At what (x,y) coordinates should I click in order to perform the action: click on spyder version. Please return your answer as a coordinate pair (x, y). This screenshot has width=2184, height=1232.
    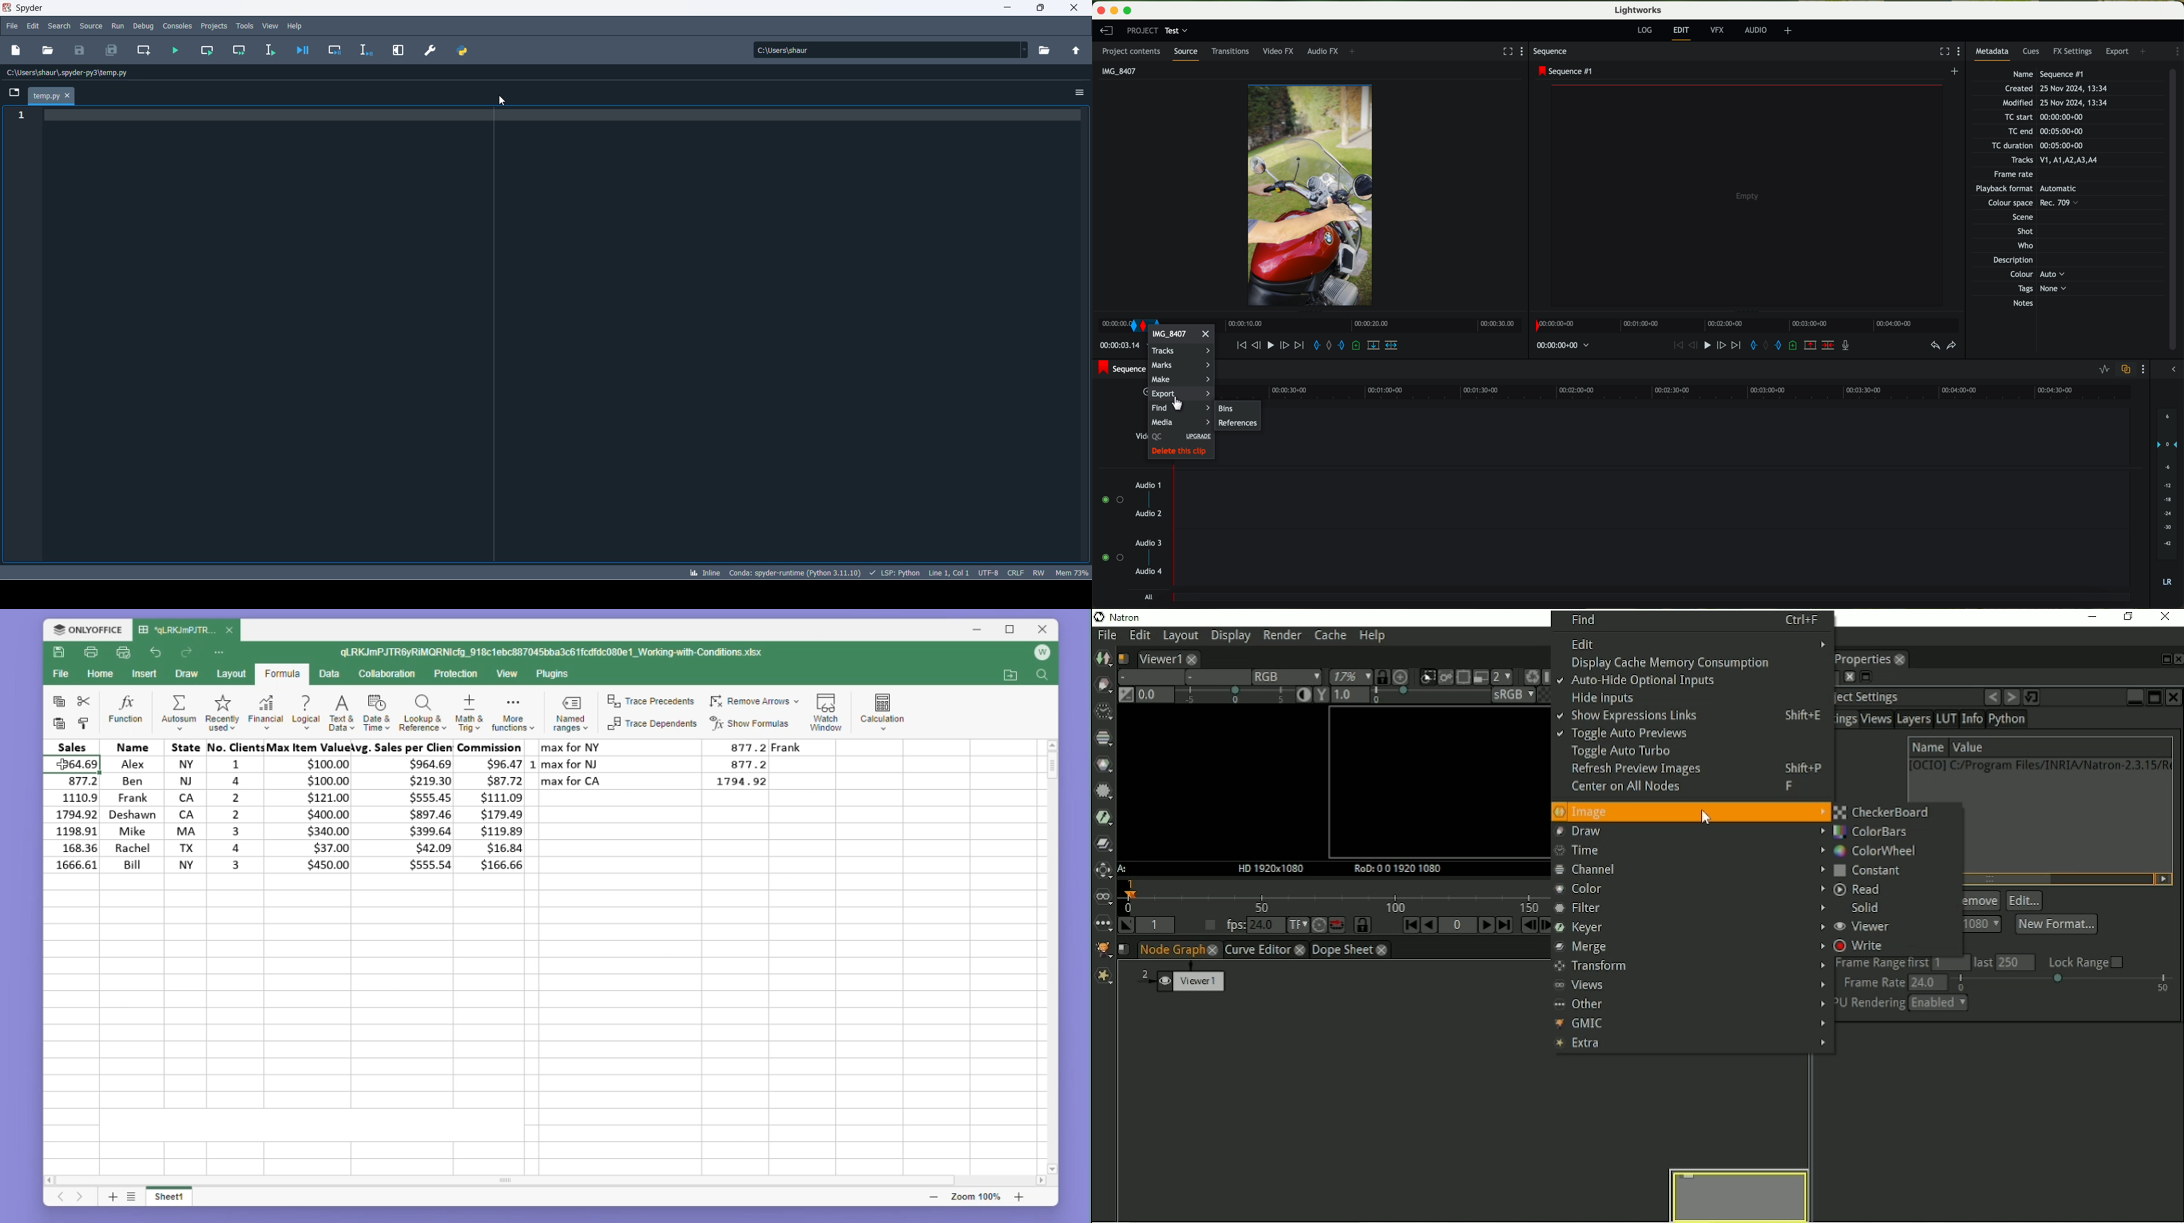
    Looking at the image, I should click on (793, 572).